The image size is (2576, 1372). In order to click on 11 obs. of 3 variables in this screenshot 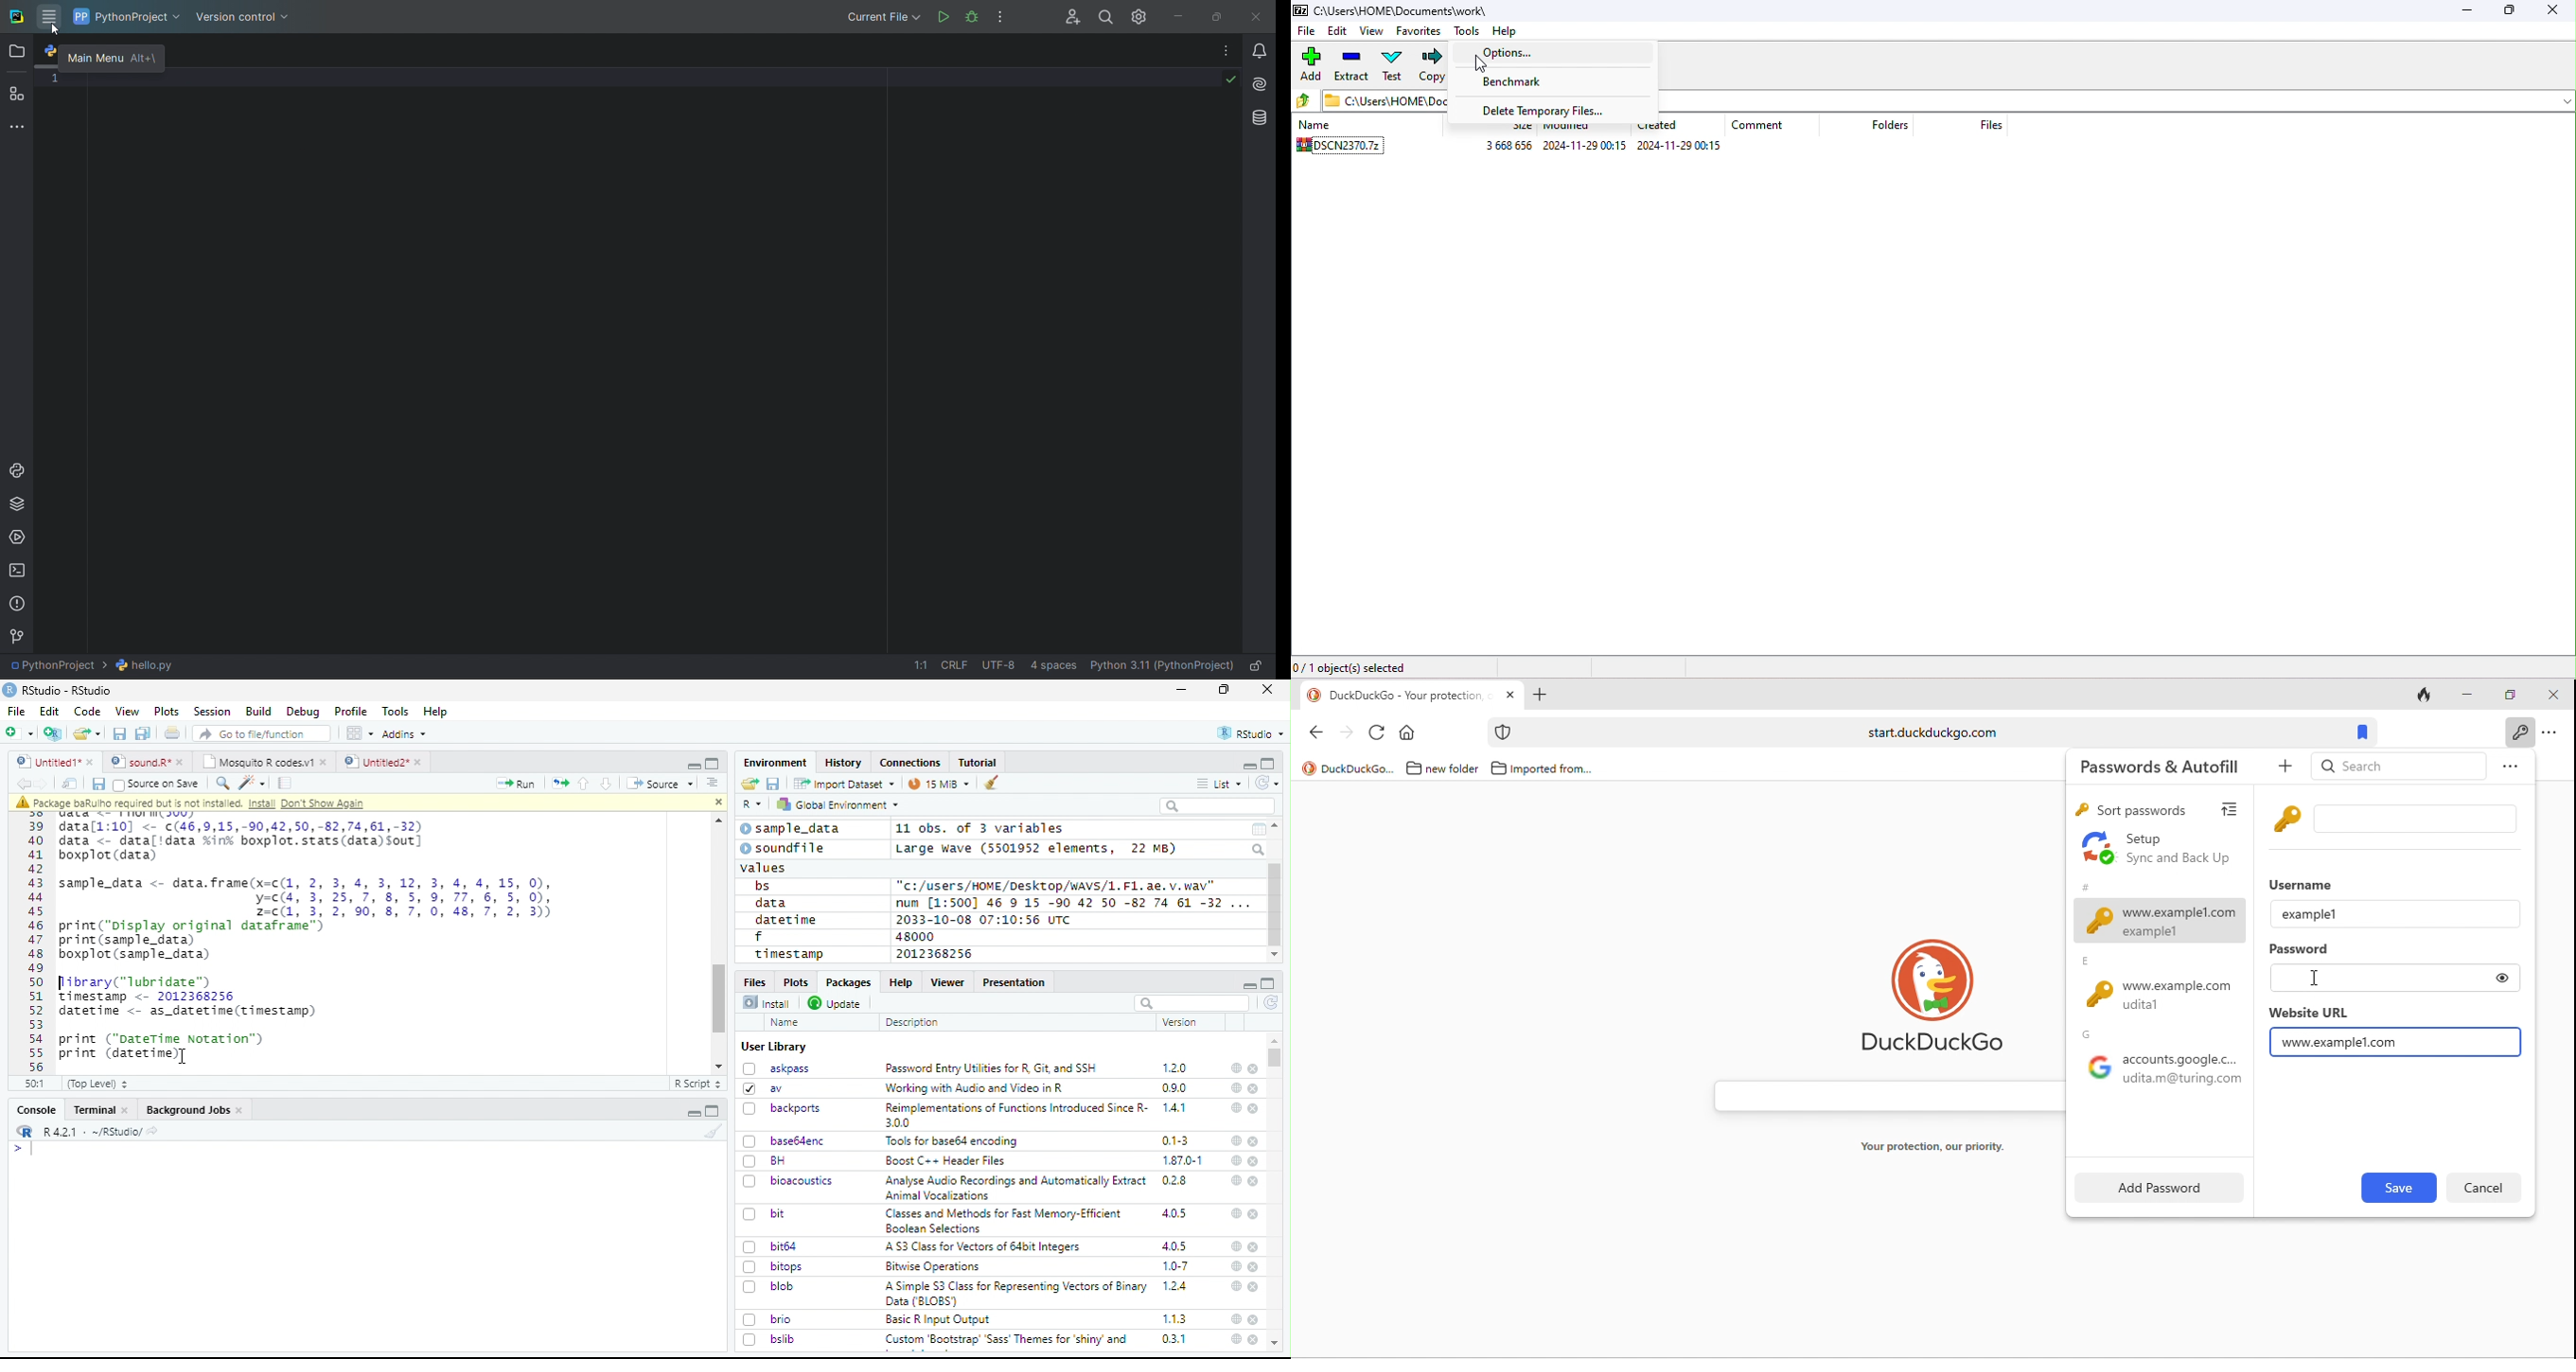, I will do `click(981, 830)`.